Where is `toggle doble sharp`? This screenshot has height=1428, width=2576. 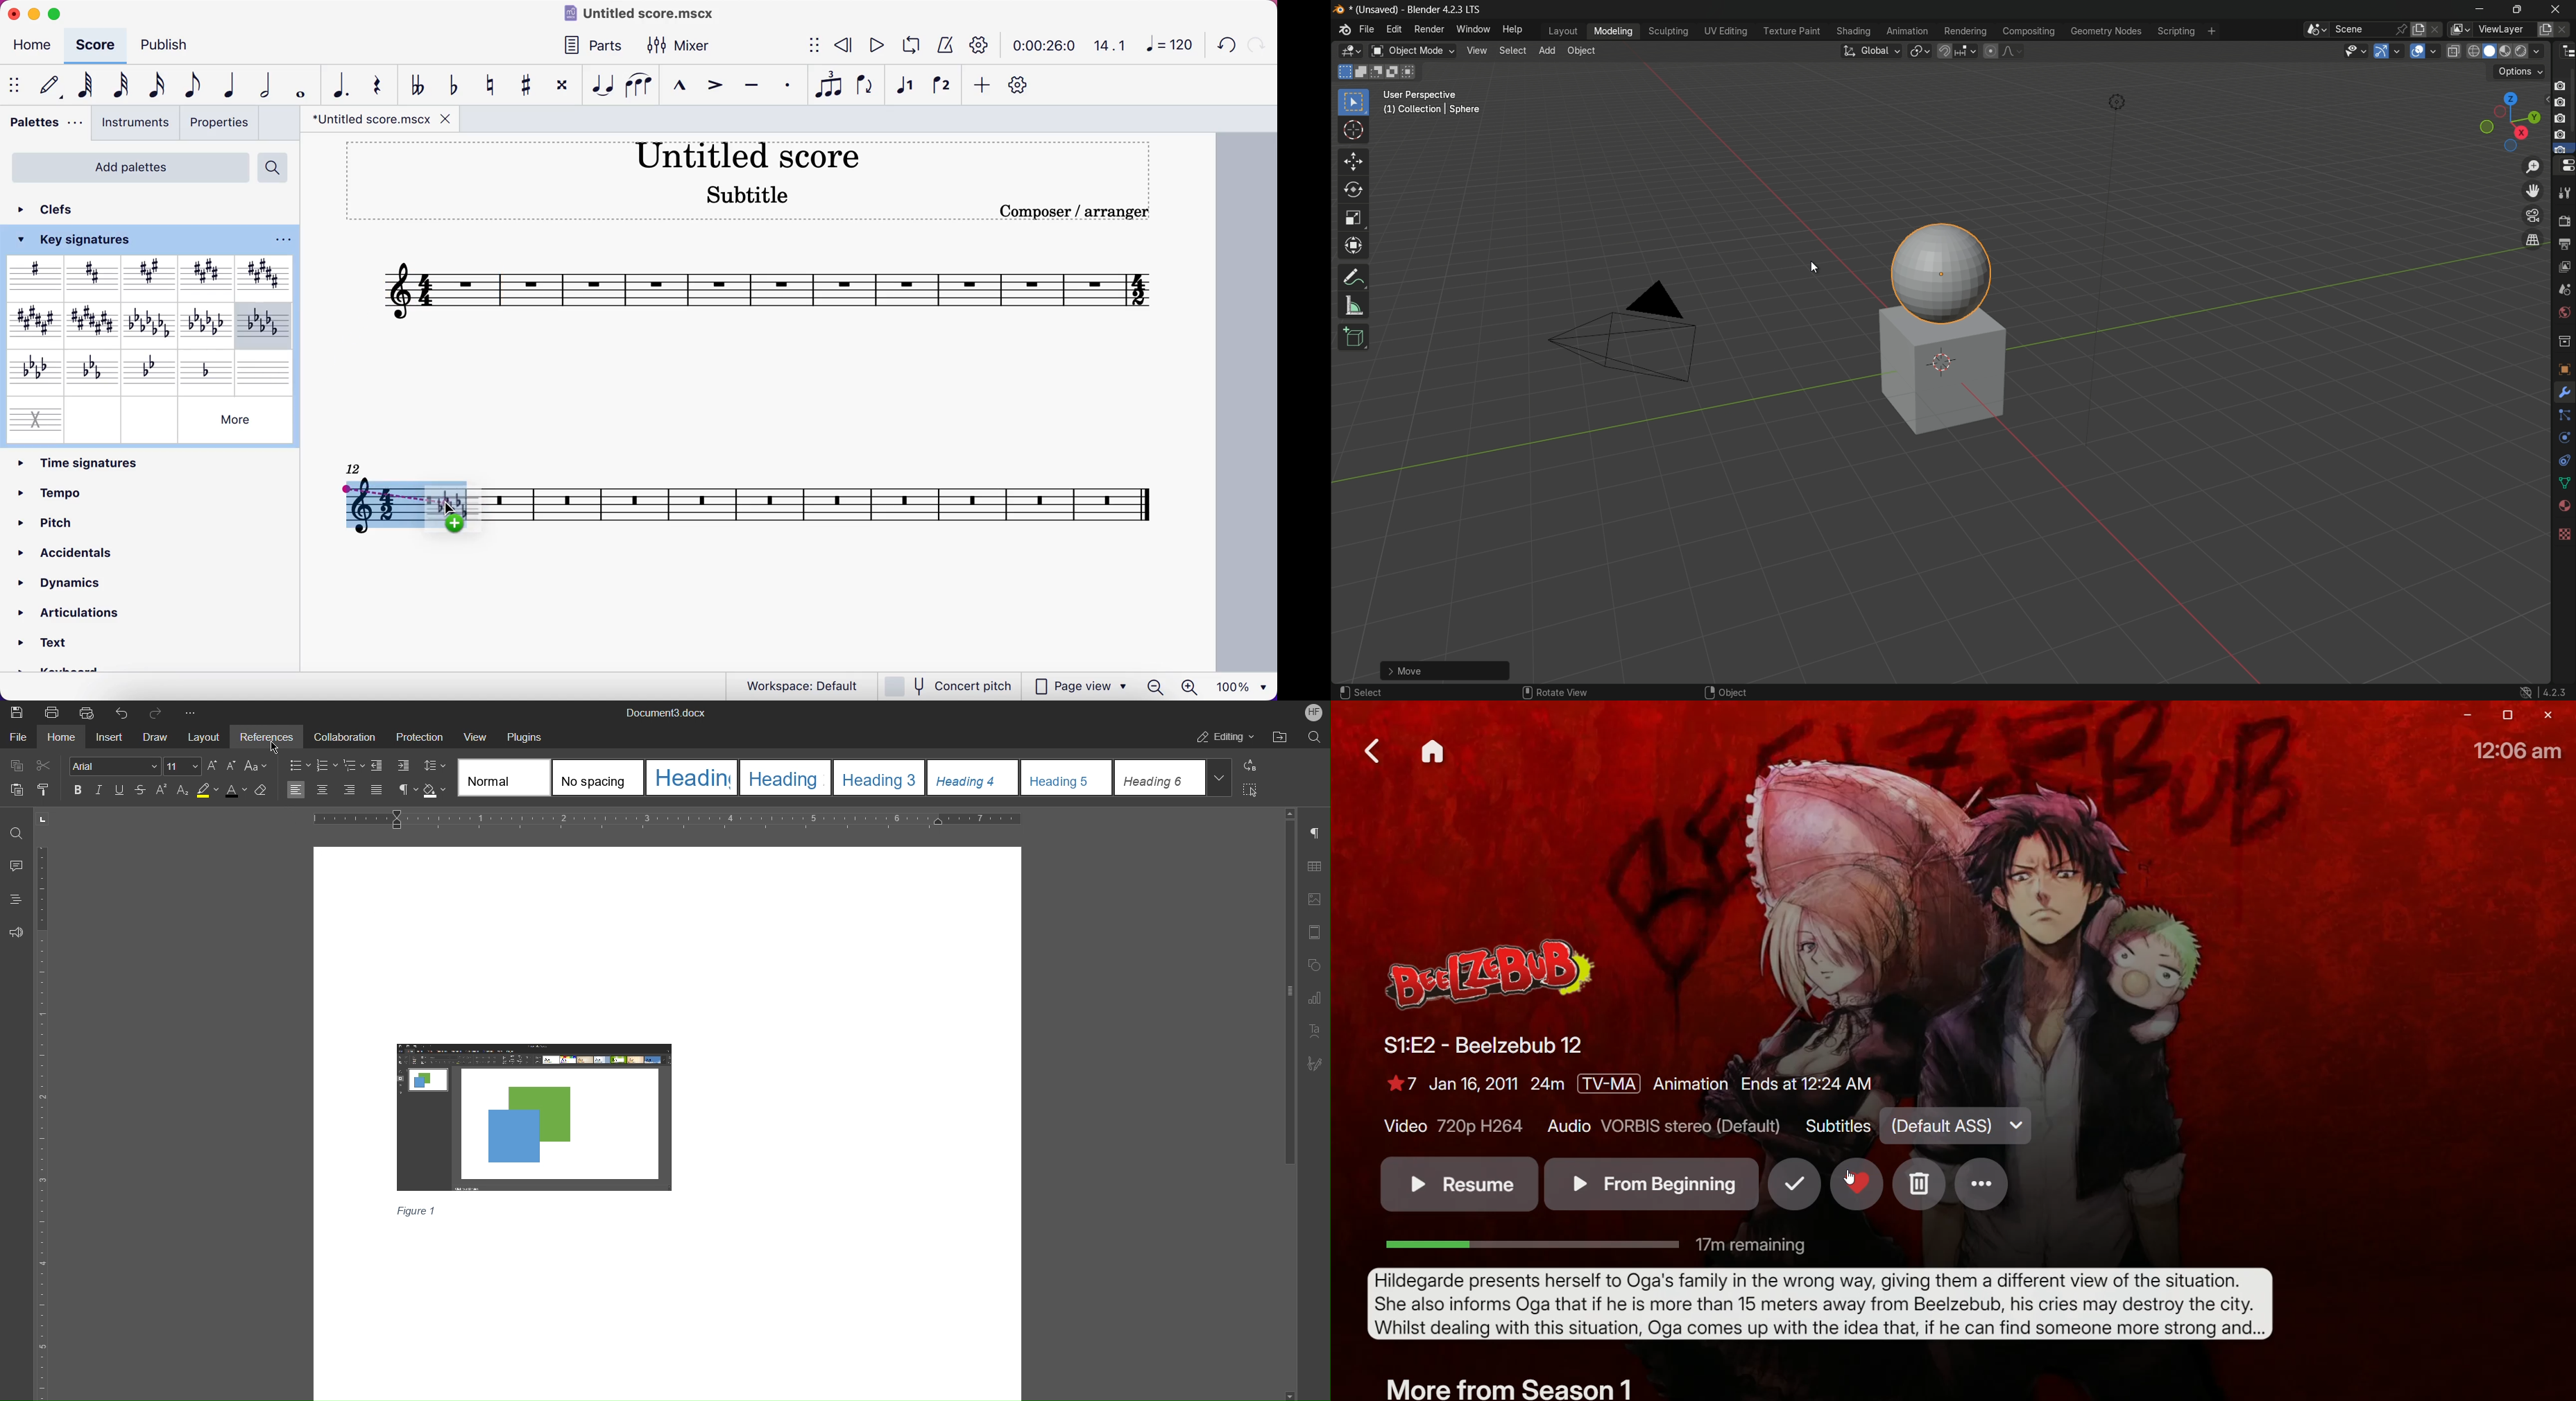 toggle doble sharp is located at coordinates (562, 85).